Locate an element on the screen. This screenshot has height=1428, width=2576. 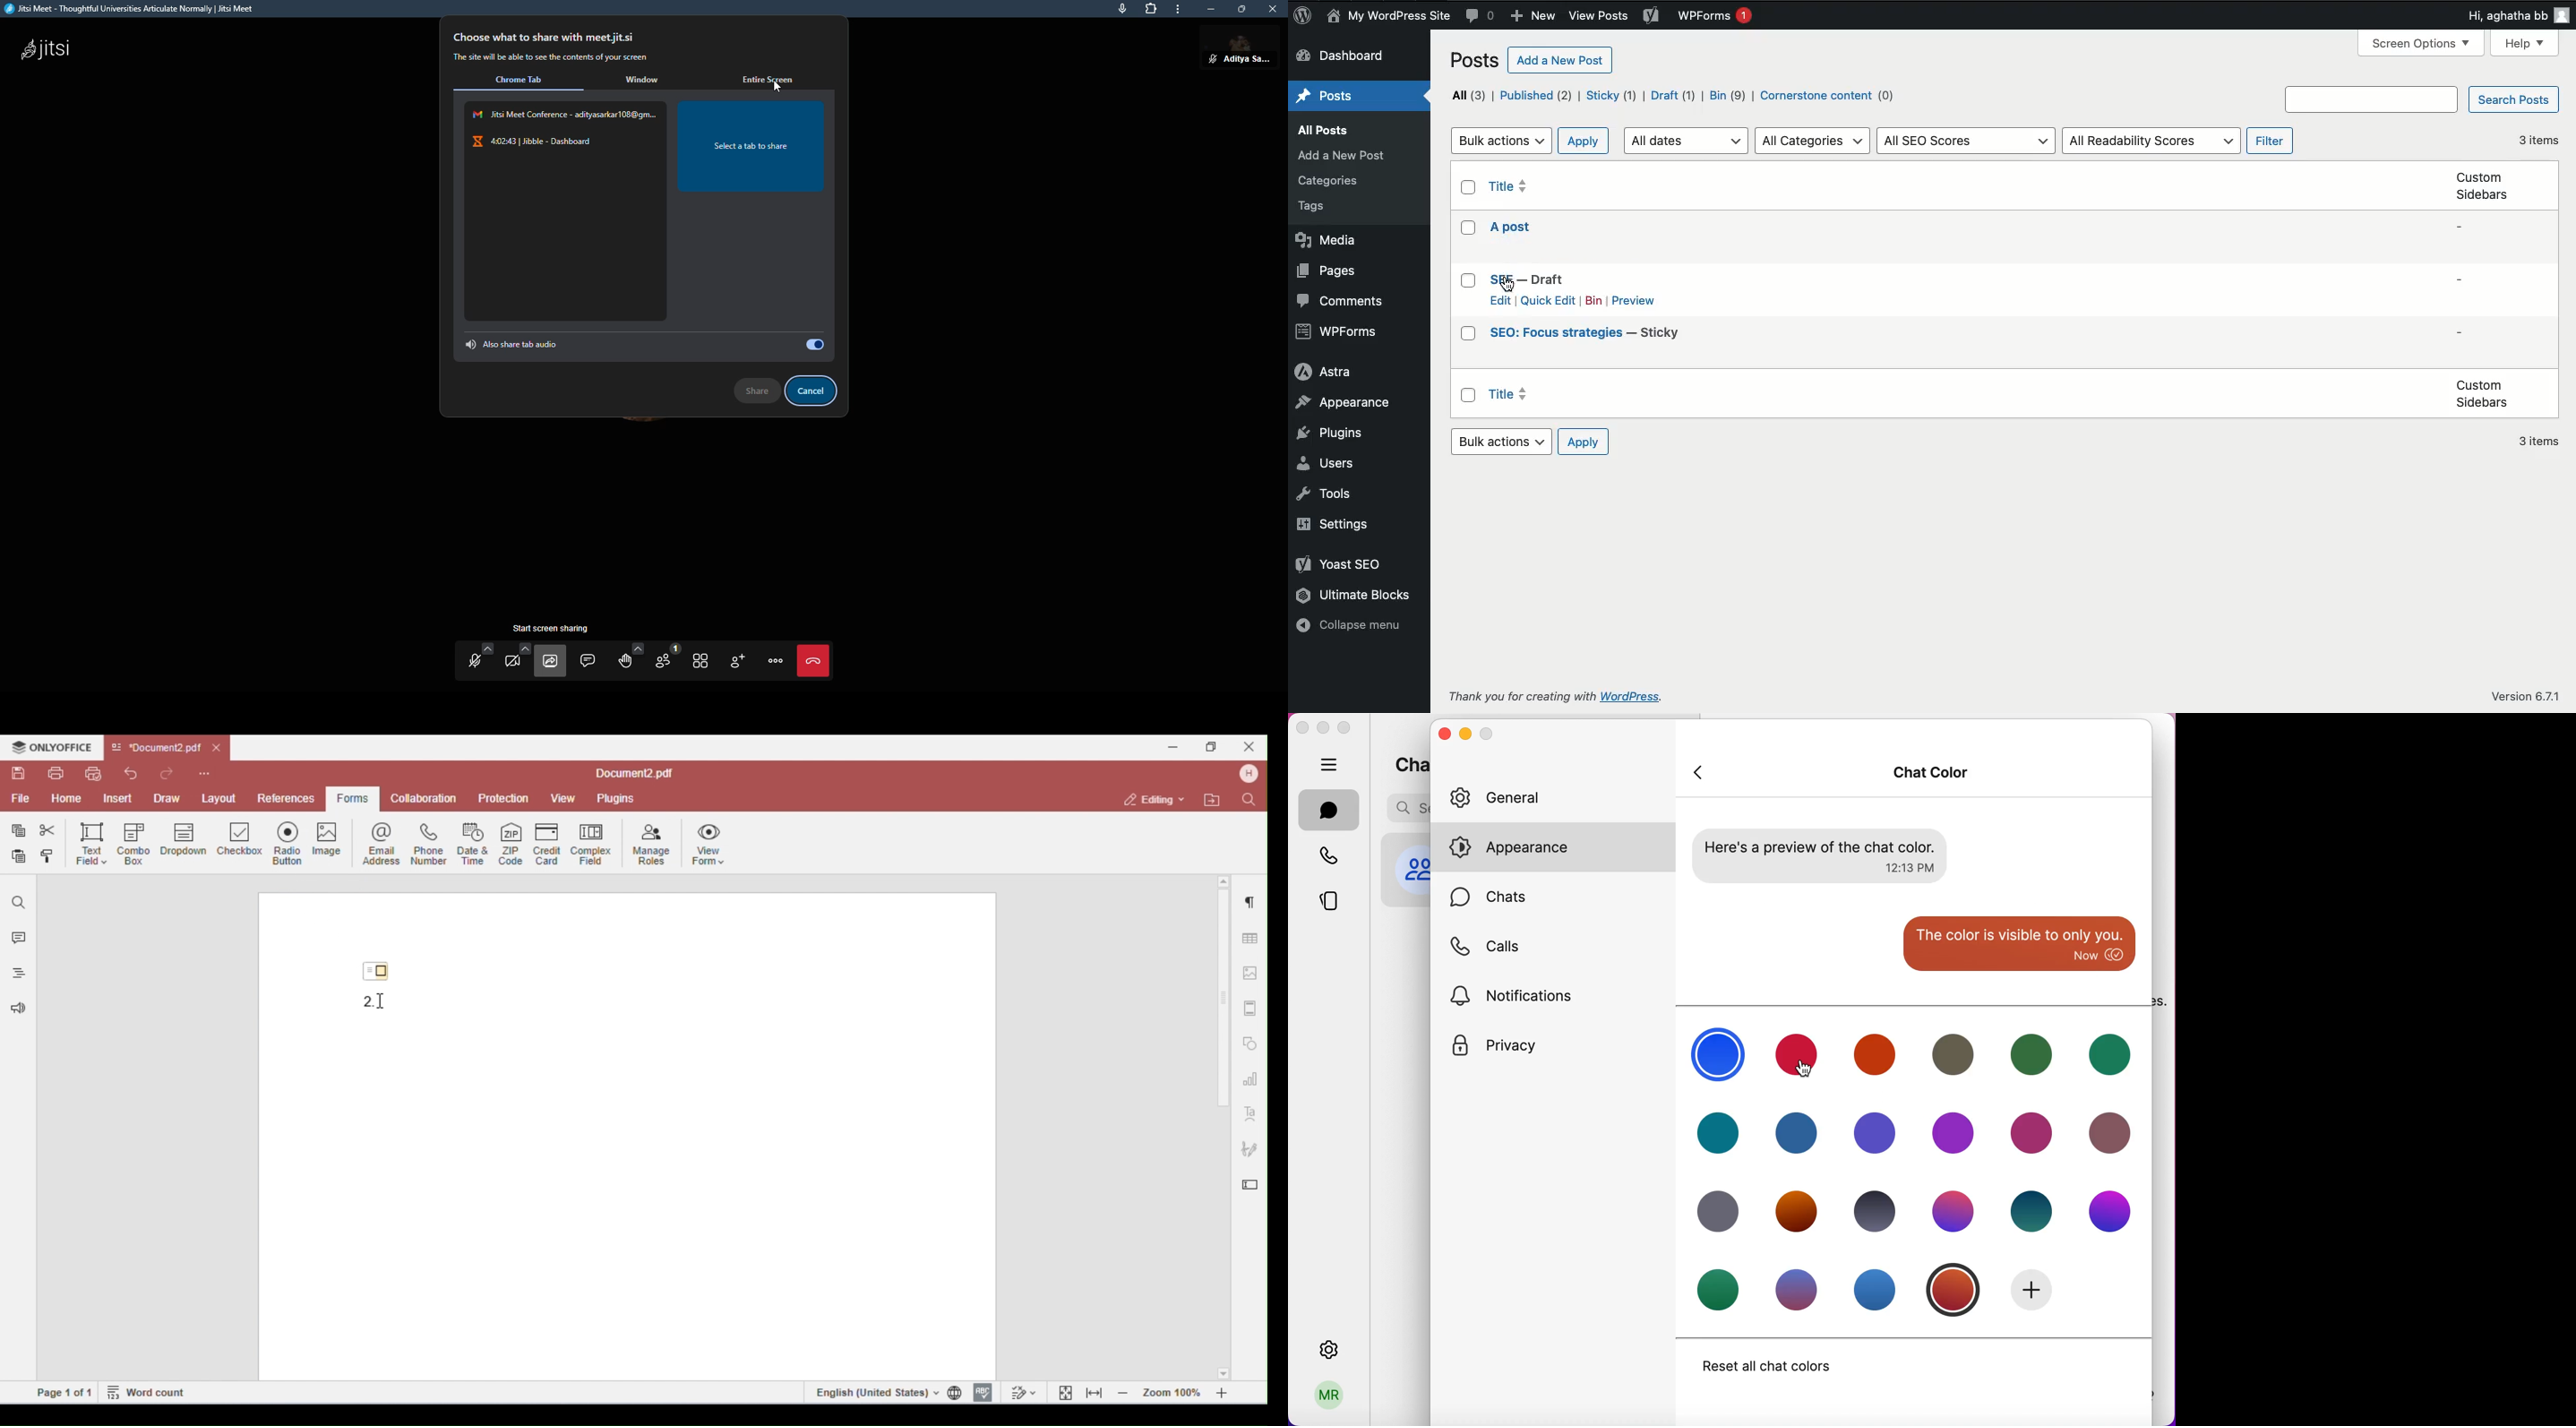
Bin is located at coordinates (1729, 96).